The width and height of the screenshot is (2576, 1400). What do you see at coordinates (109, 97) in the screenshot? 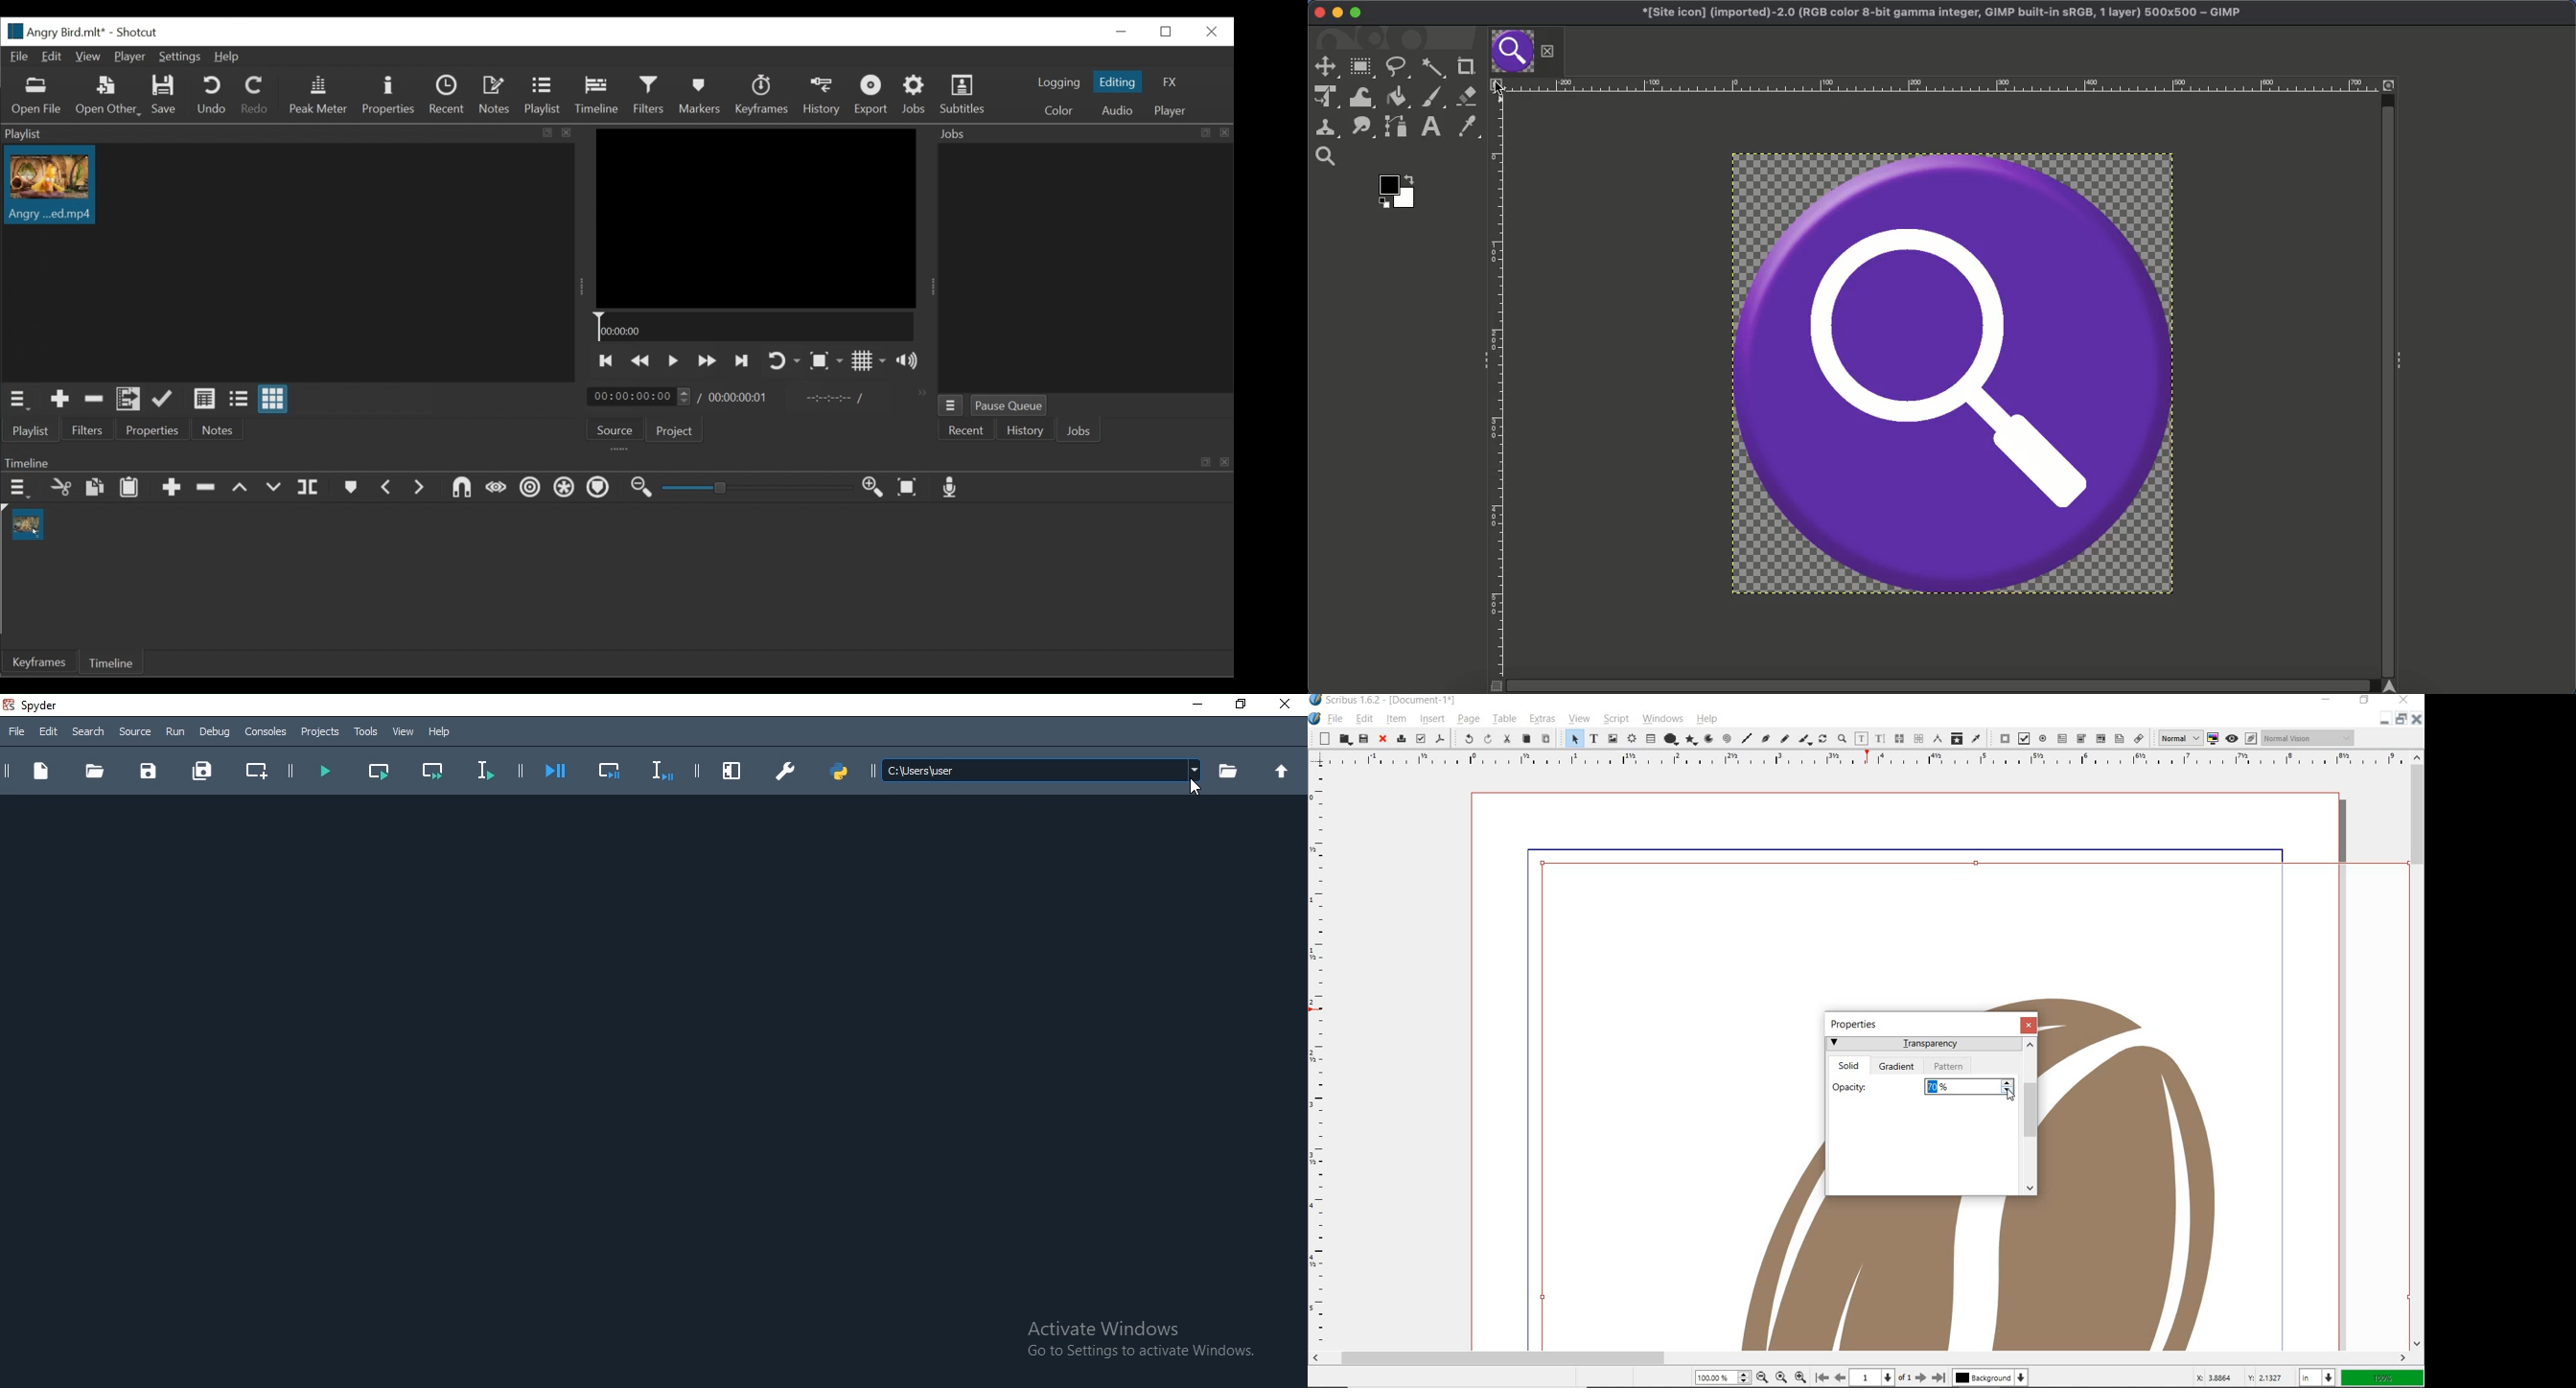
I see `Open Other` at bounding box center [109, 97].